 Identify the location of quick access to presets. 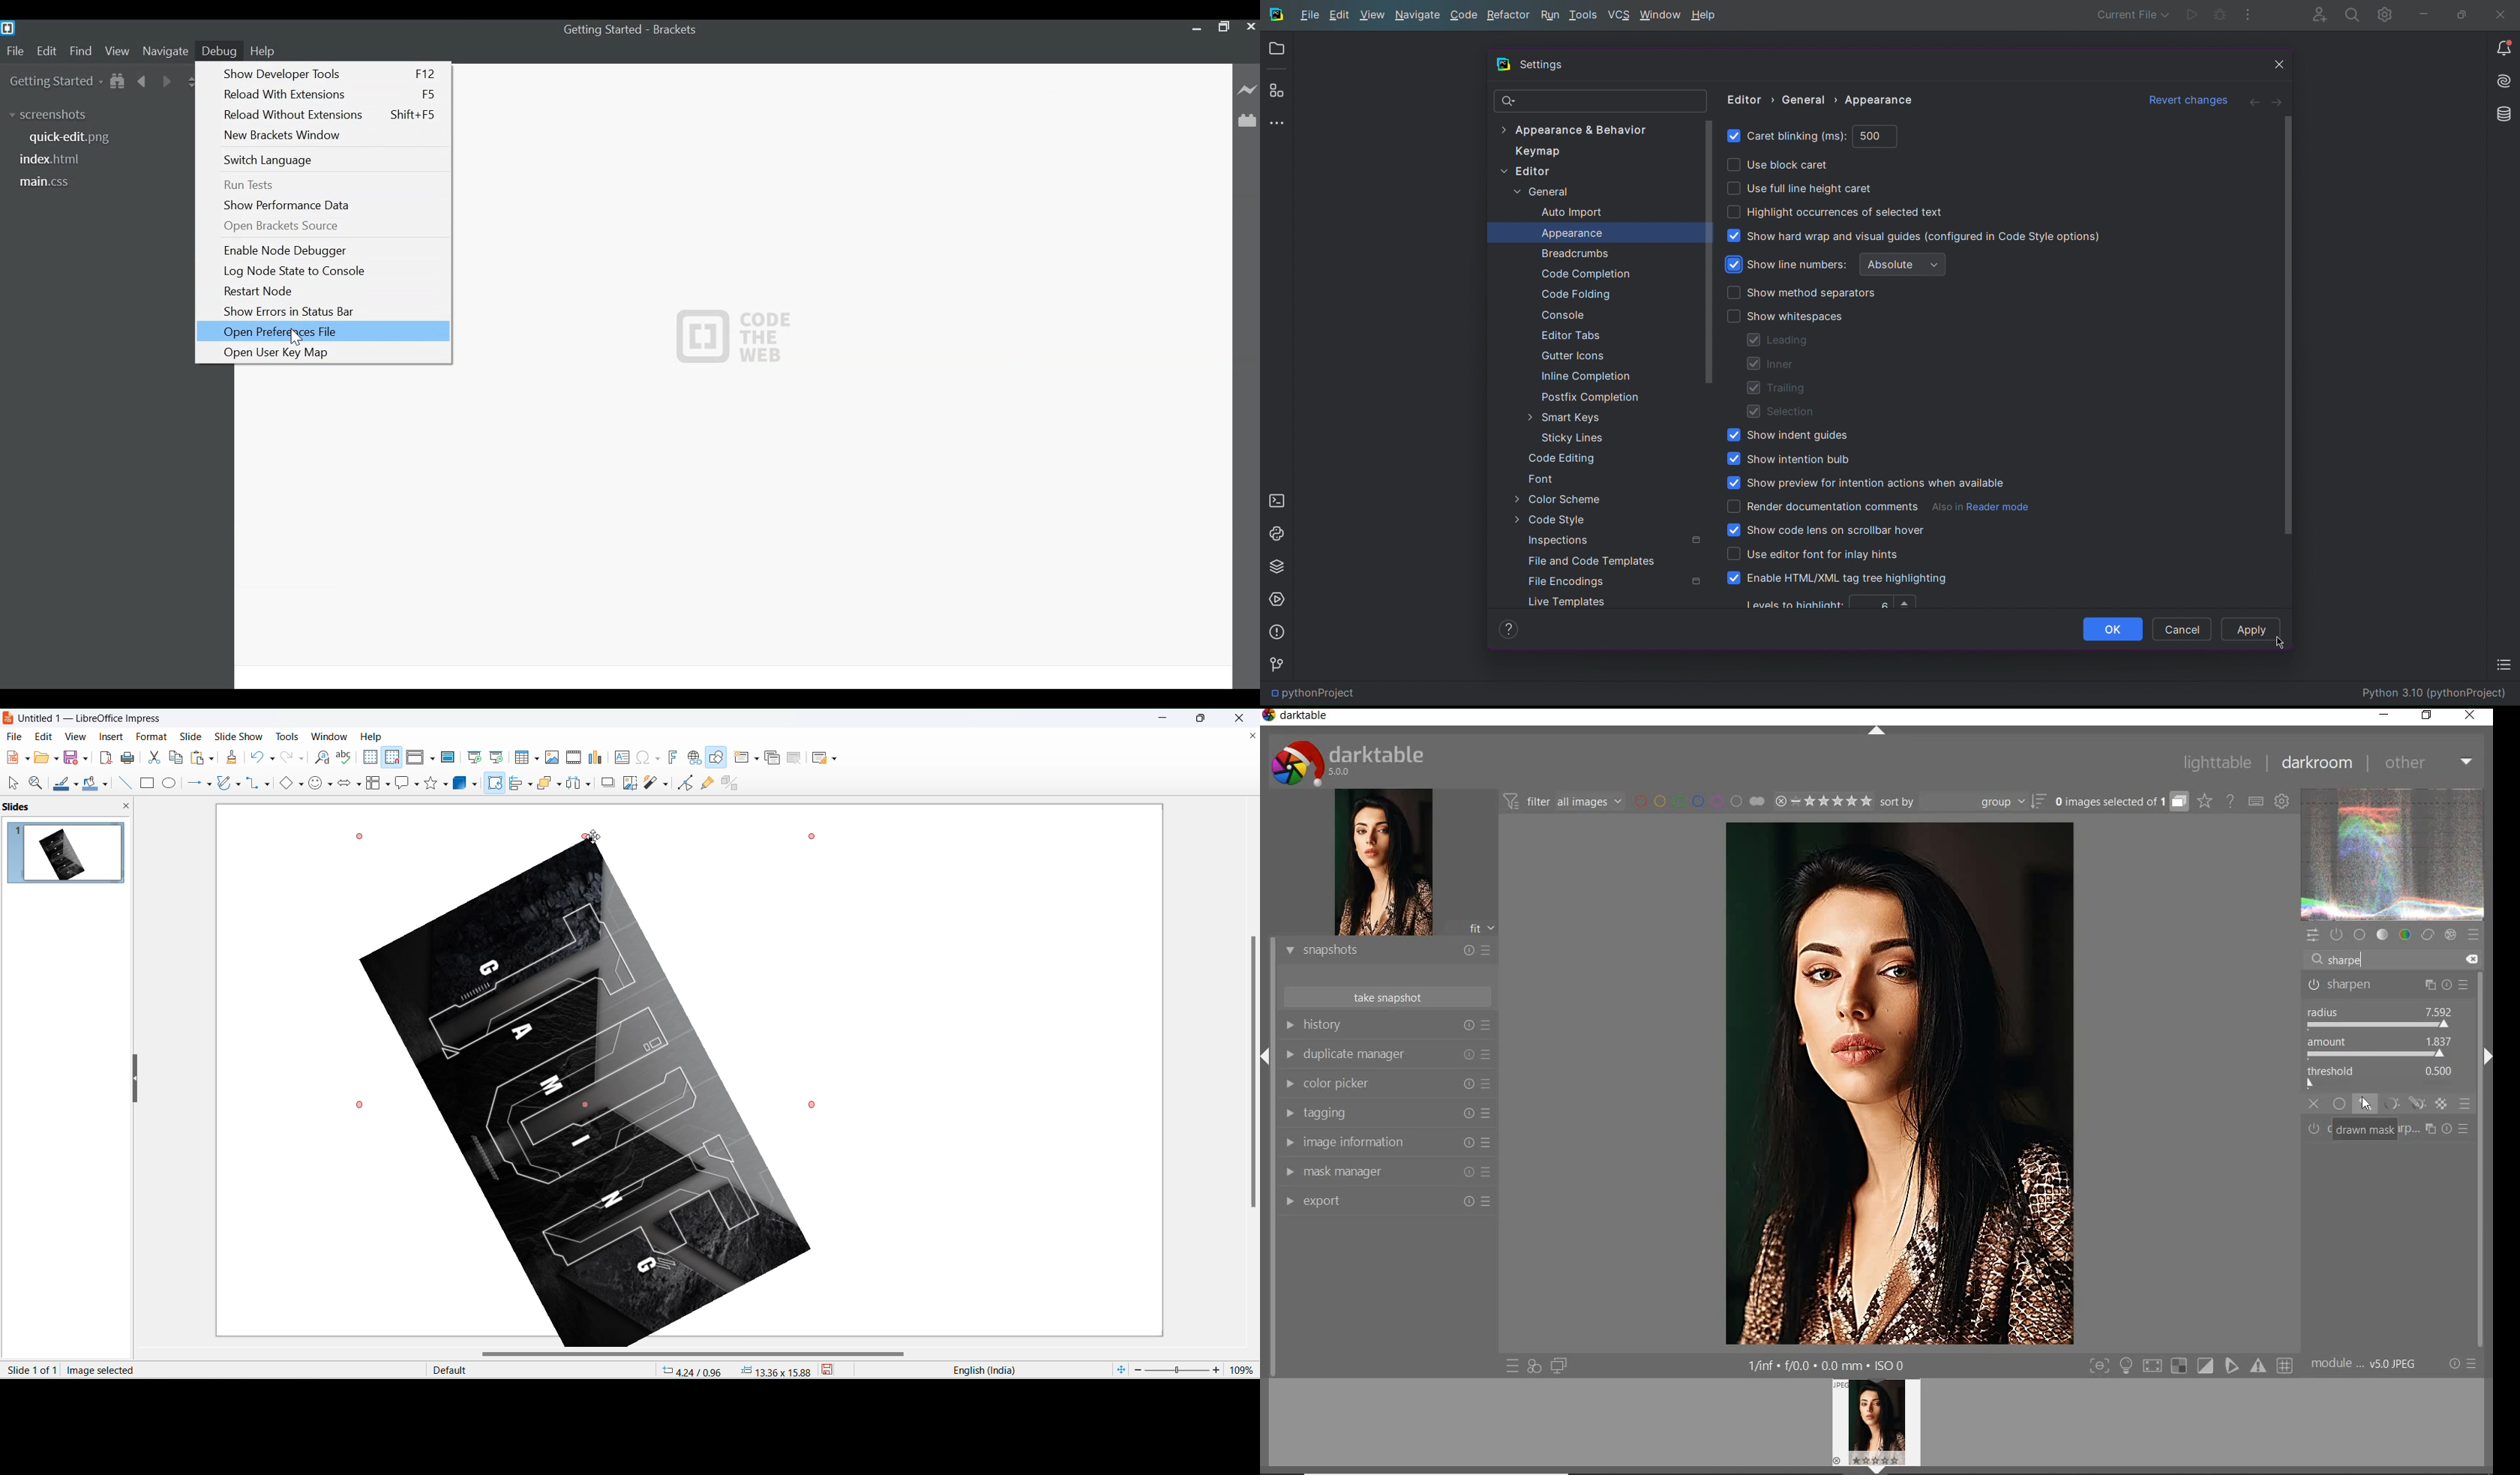
(1510, 1366).